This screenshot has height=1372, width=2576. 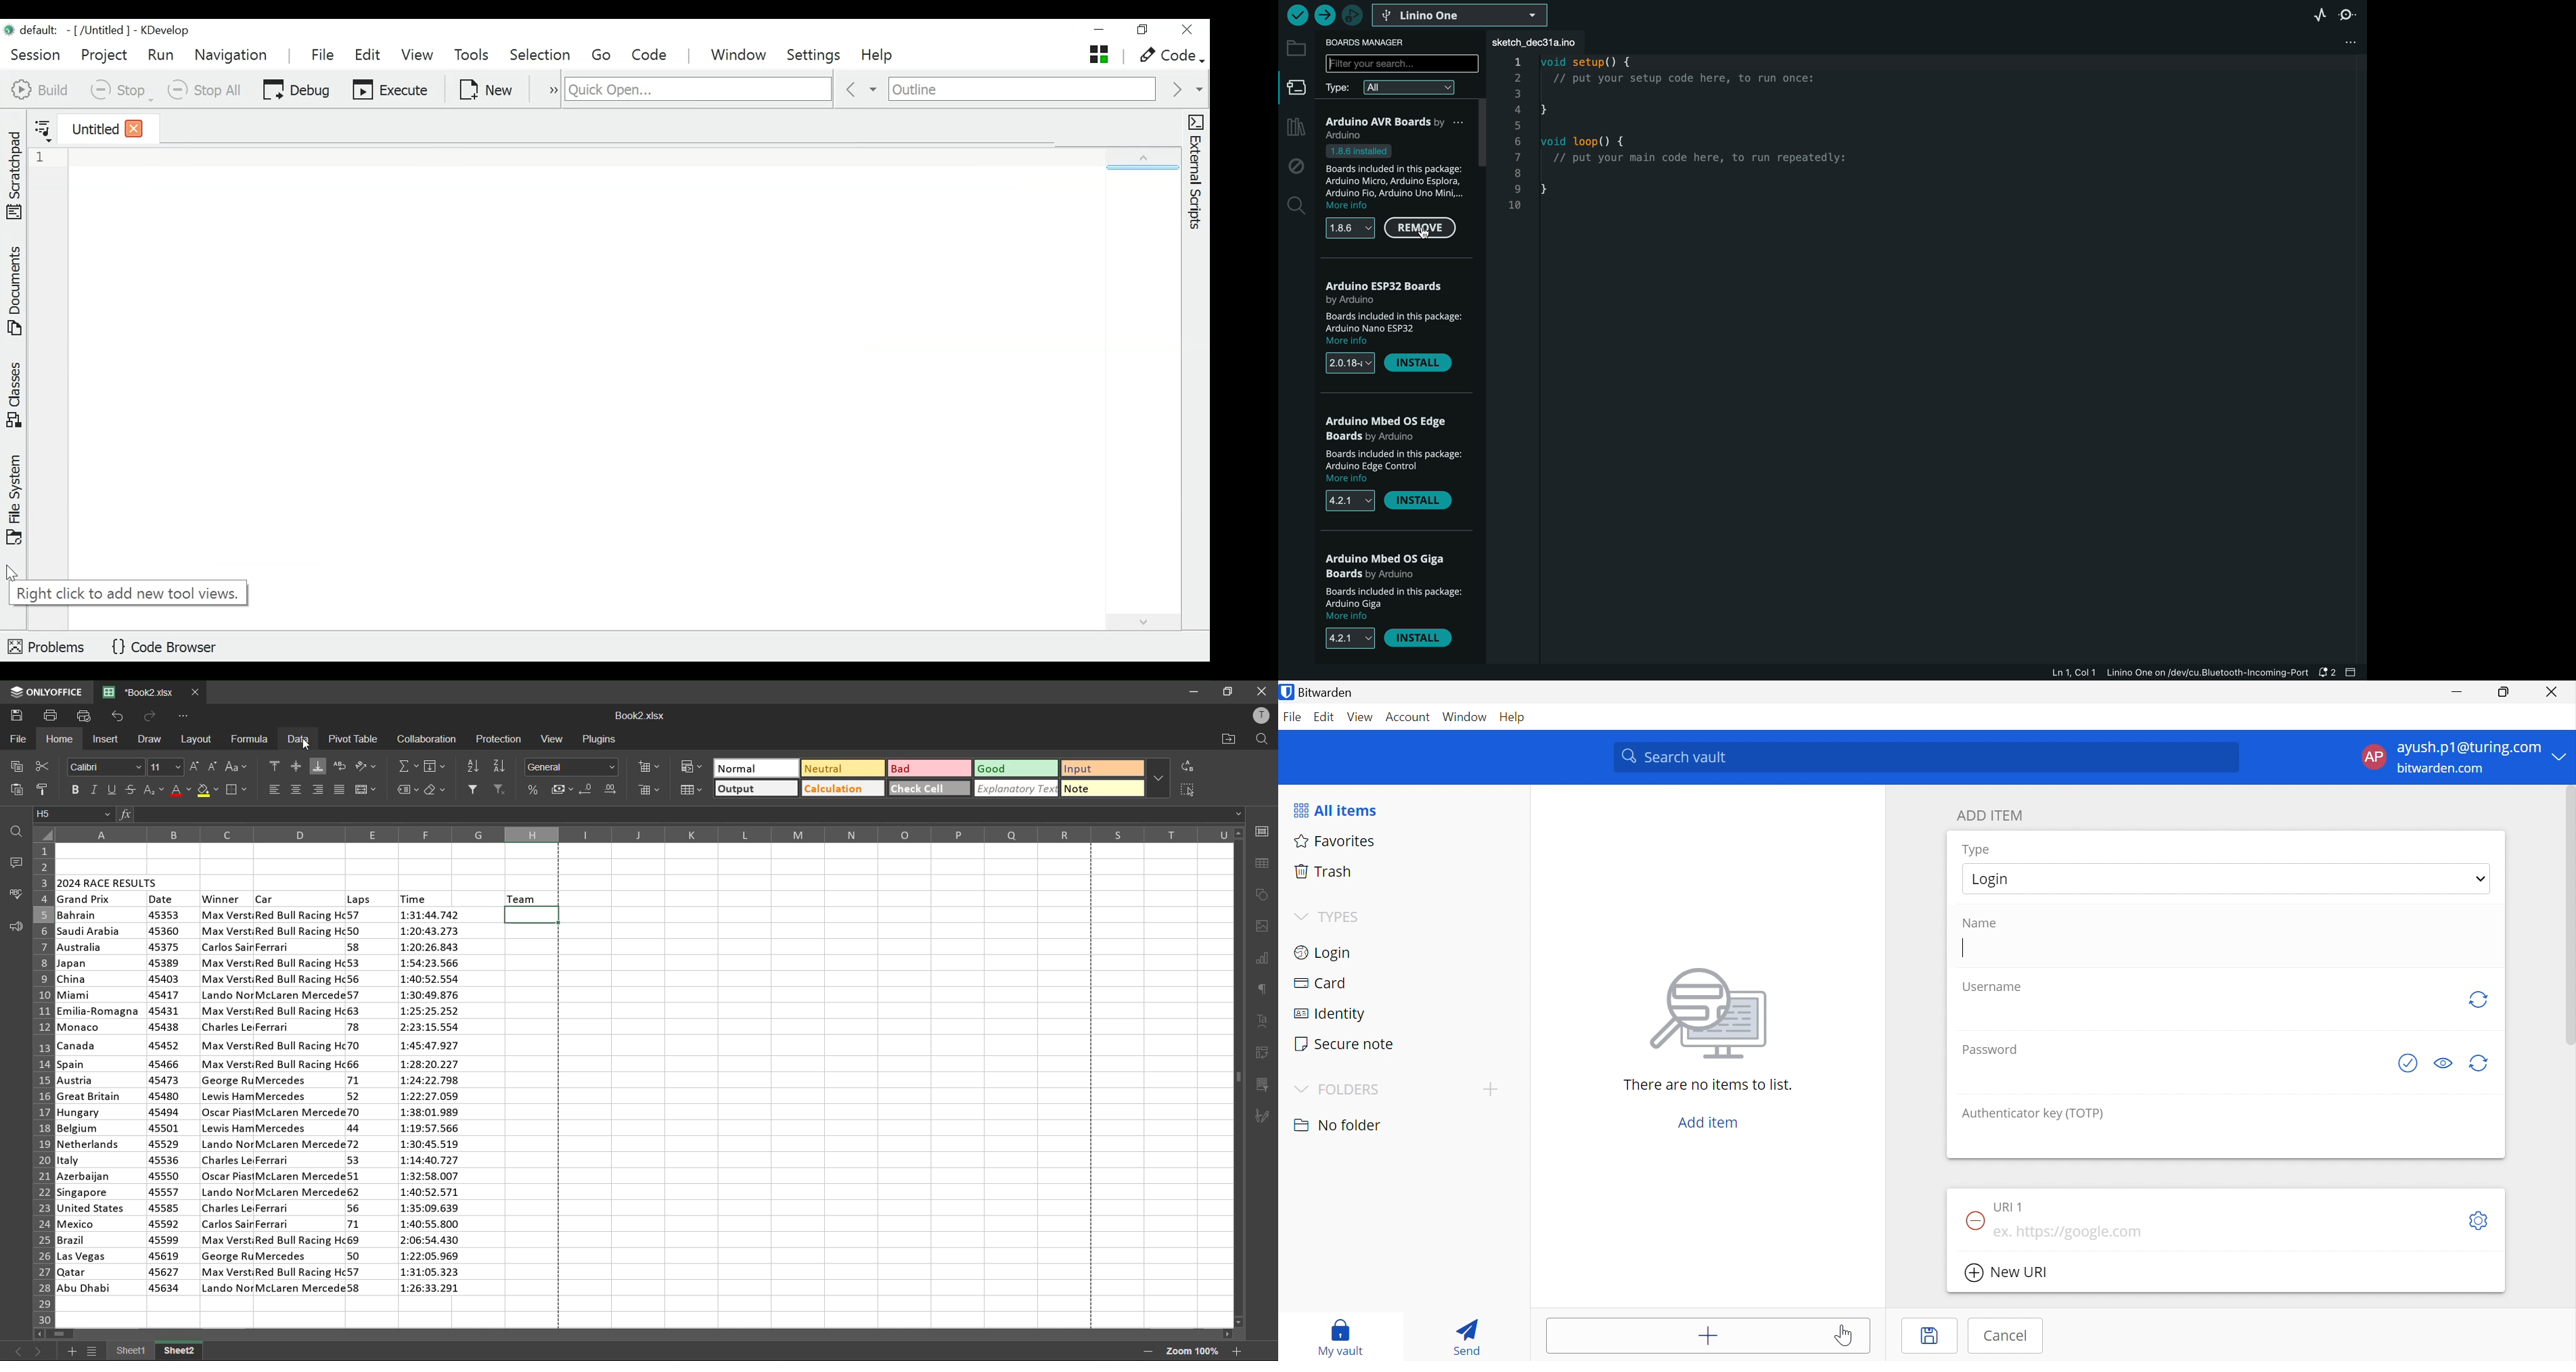 I want to click on date, so click(x=165, y=1103).